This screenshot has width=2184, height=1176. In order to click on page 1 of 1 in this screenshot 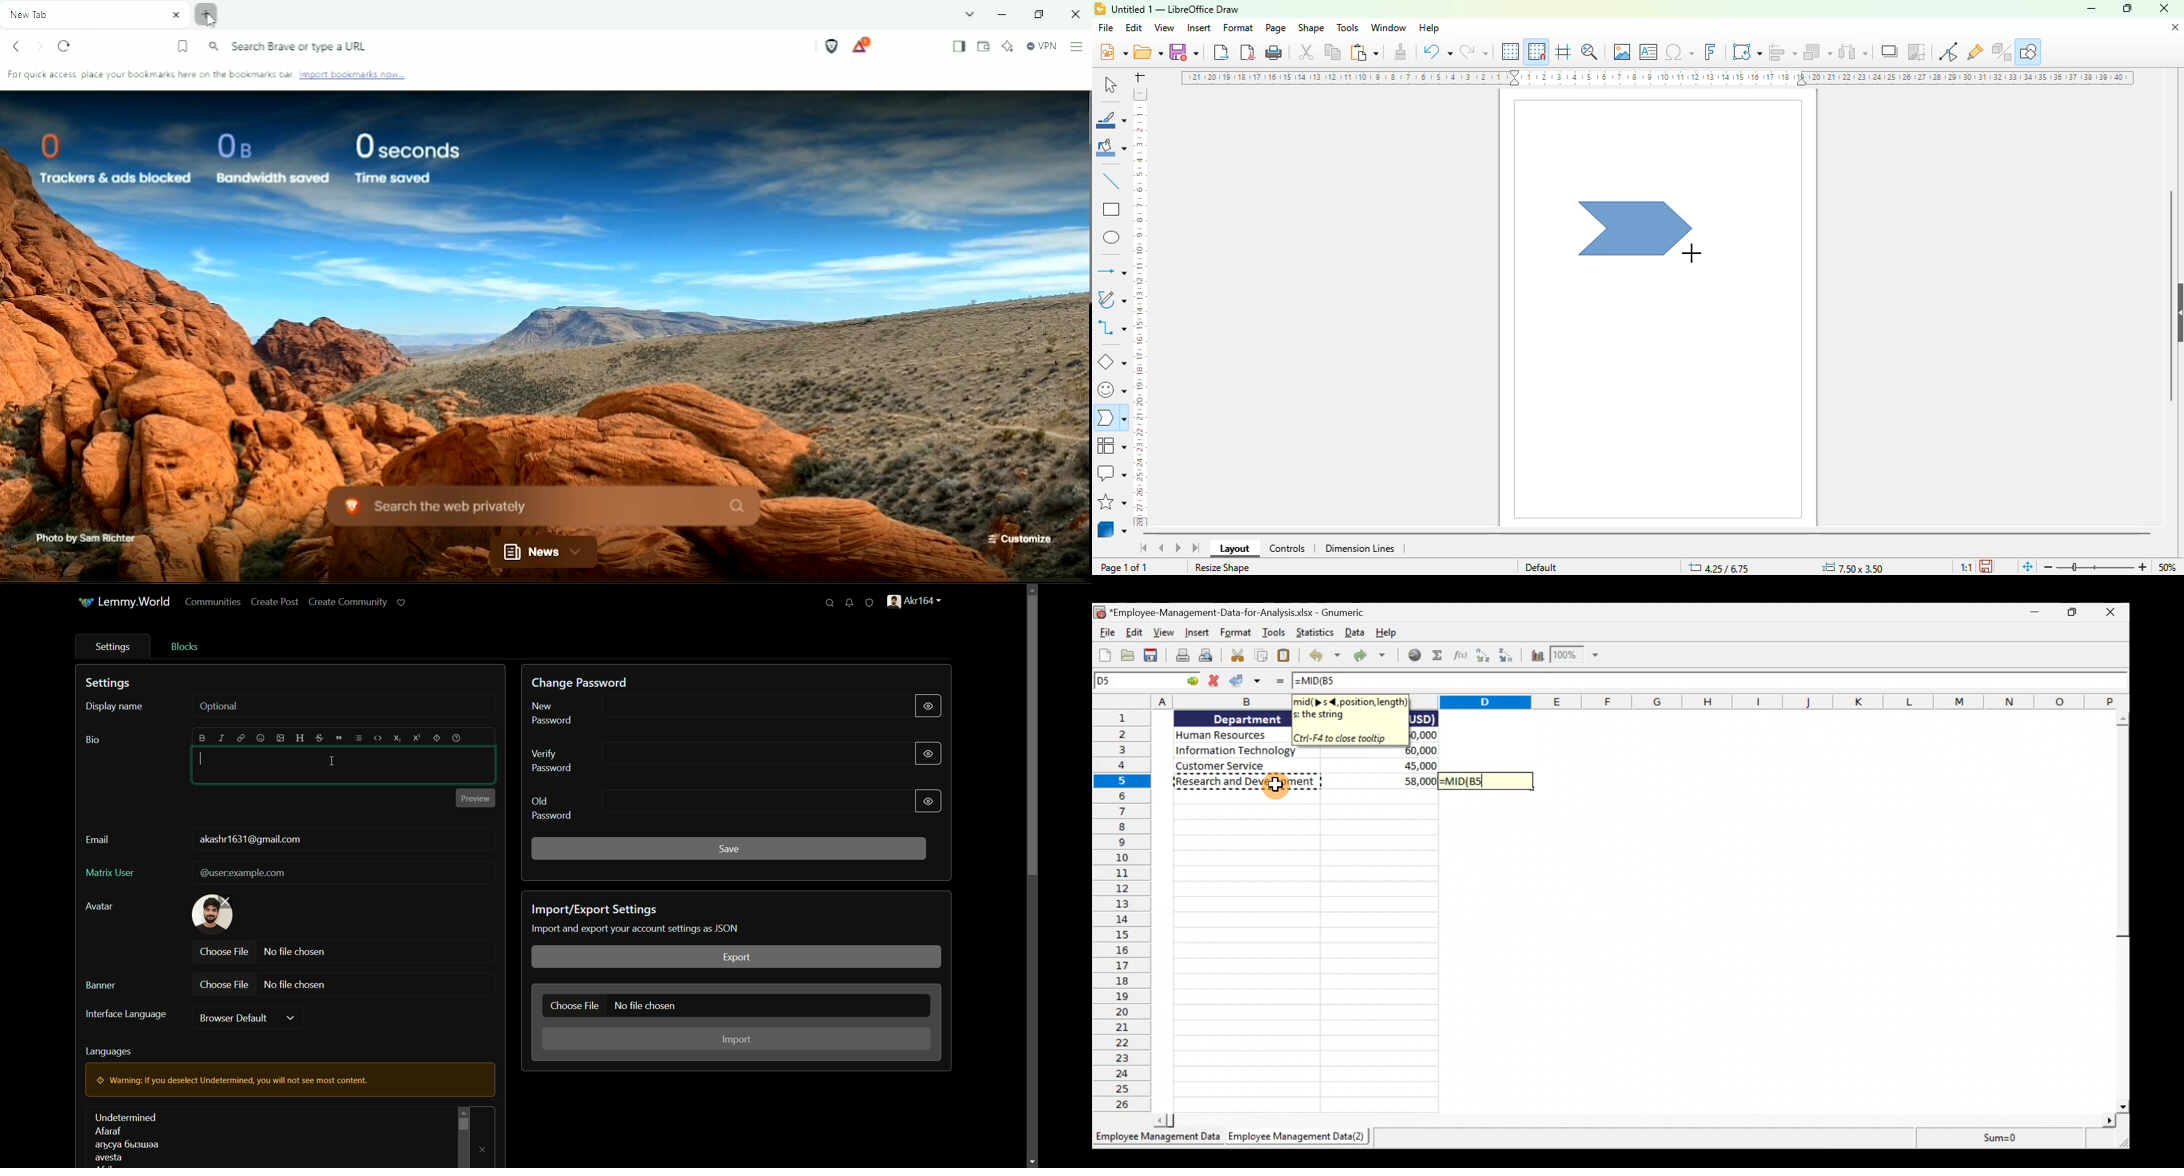, I will do `click(1124, 568)`.